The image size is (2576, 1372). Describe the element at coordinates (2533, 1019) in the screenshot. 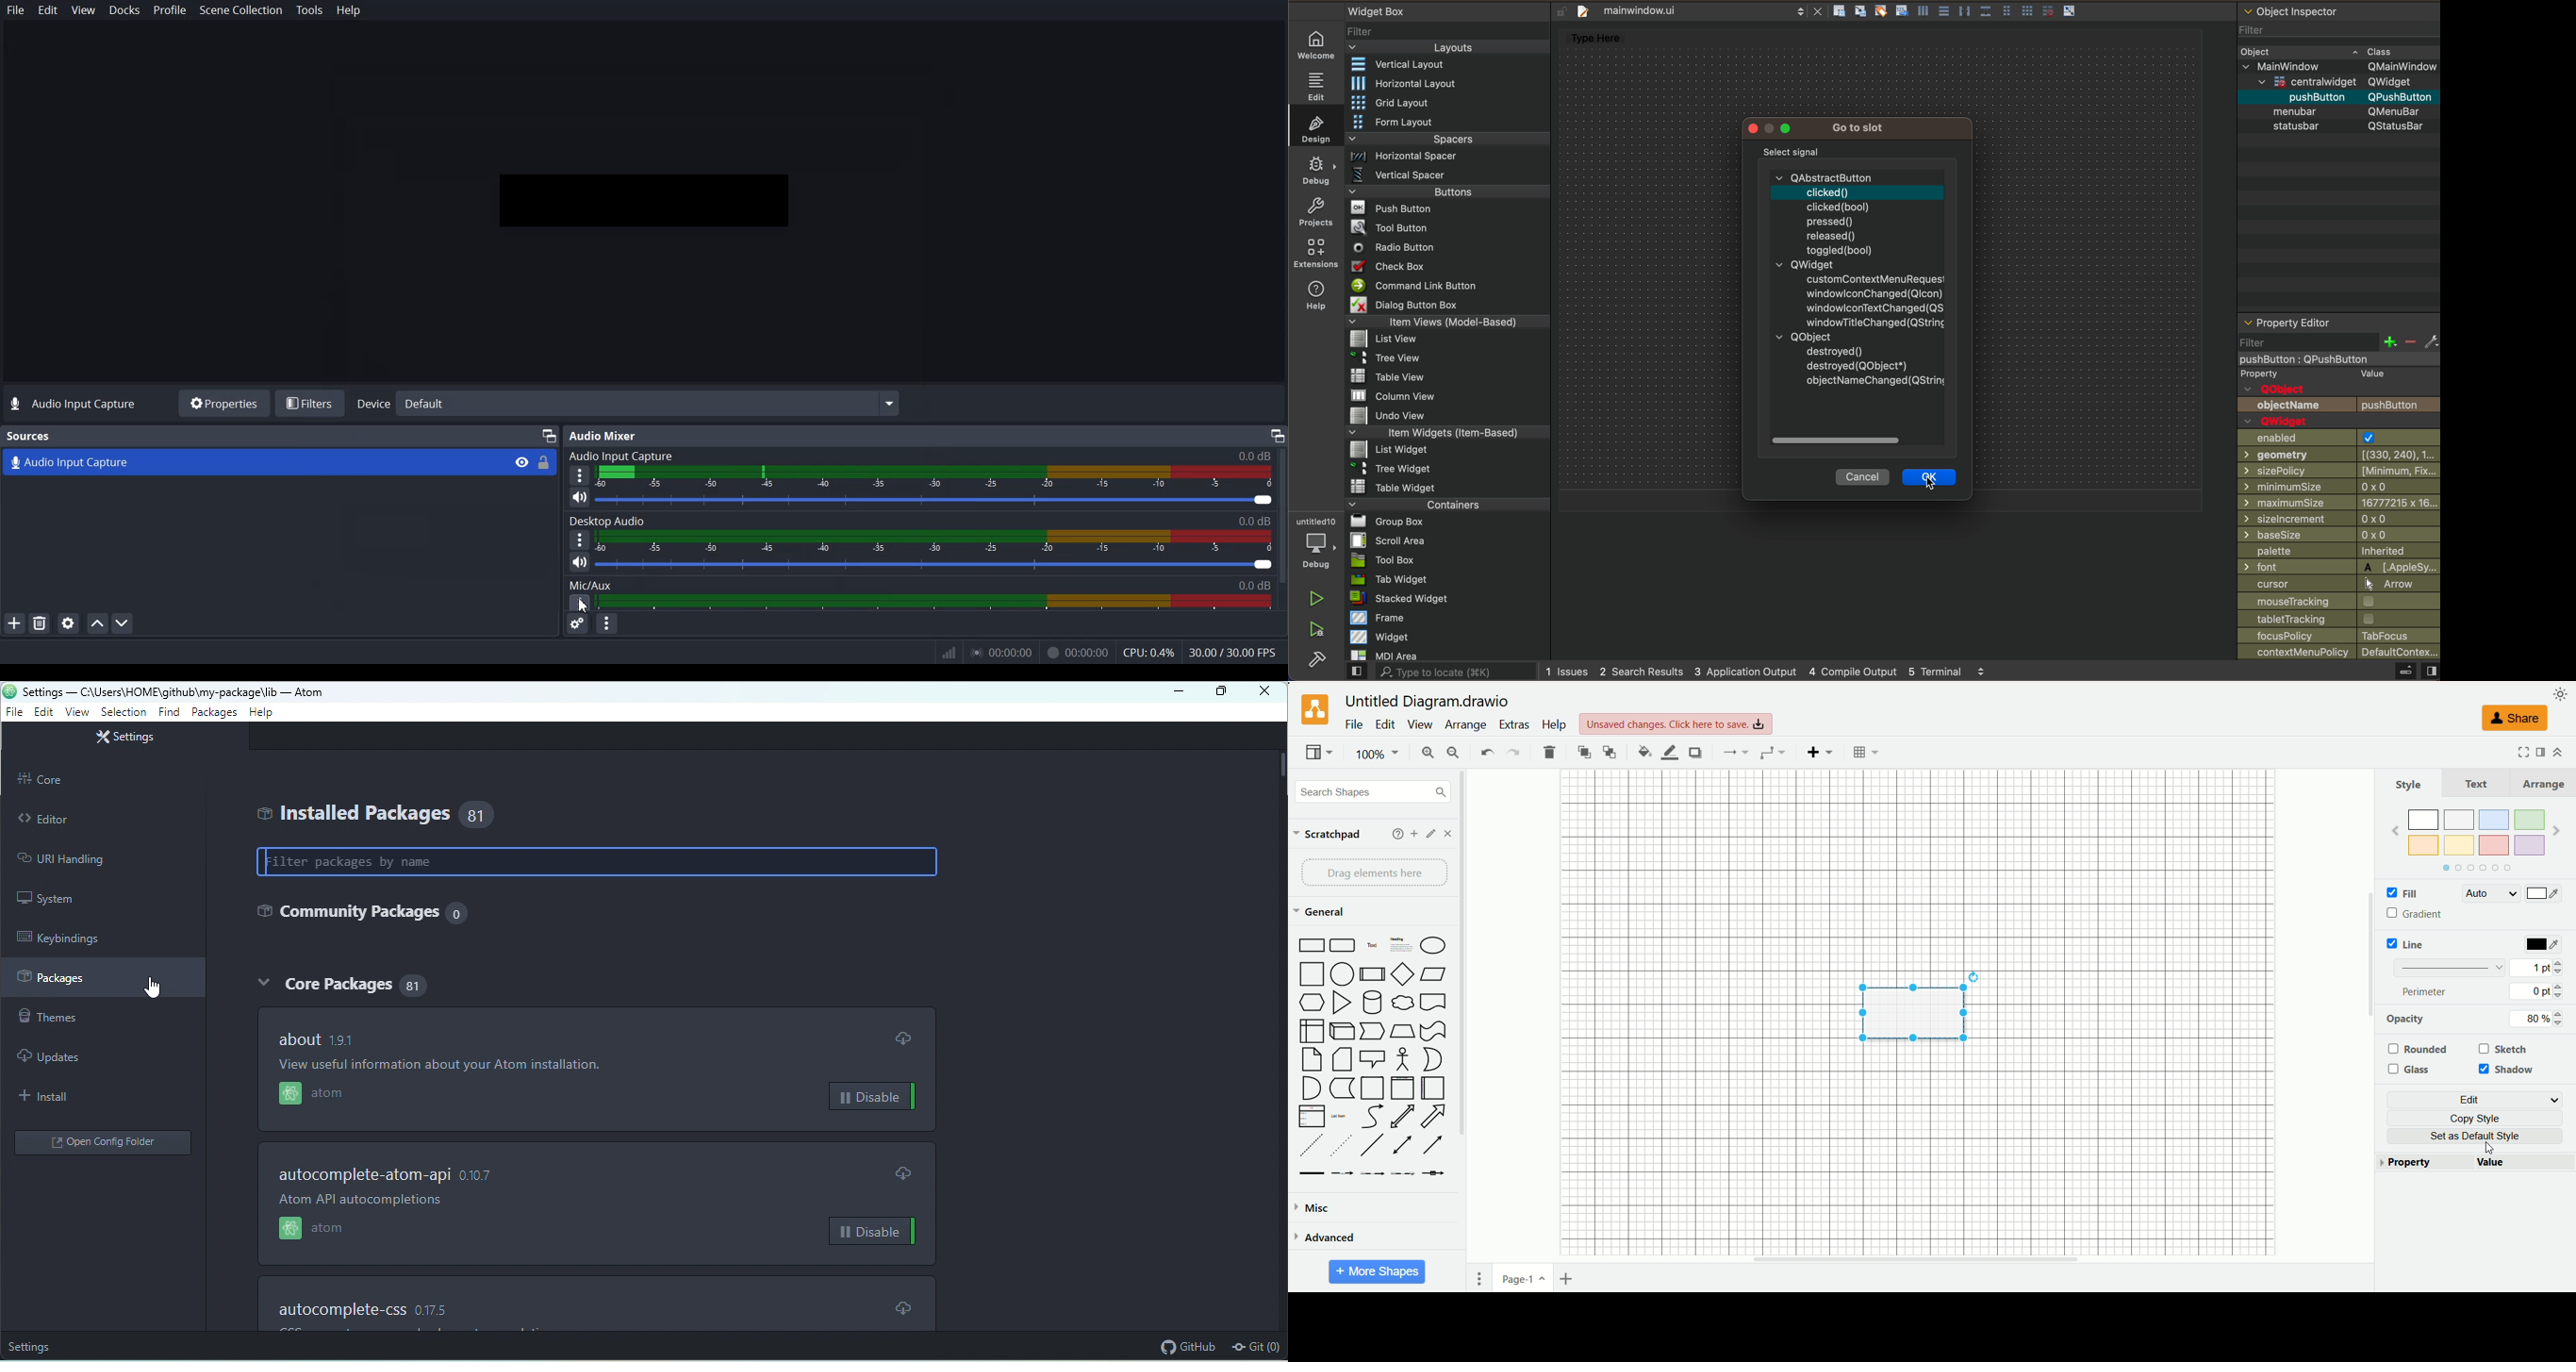

I see `80%` at that location.